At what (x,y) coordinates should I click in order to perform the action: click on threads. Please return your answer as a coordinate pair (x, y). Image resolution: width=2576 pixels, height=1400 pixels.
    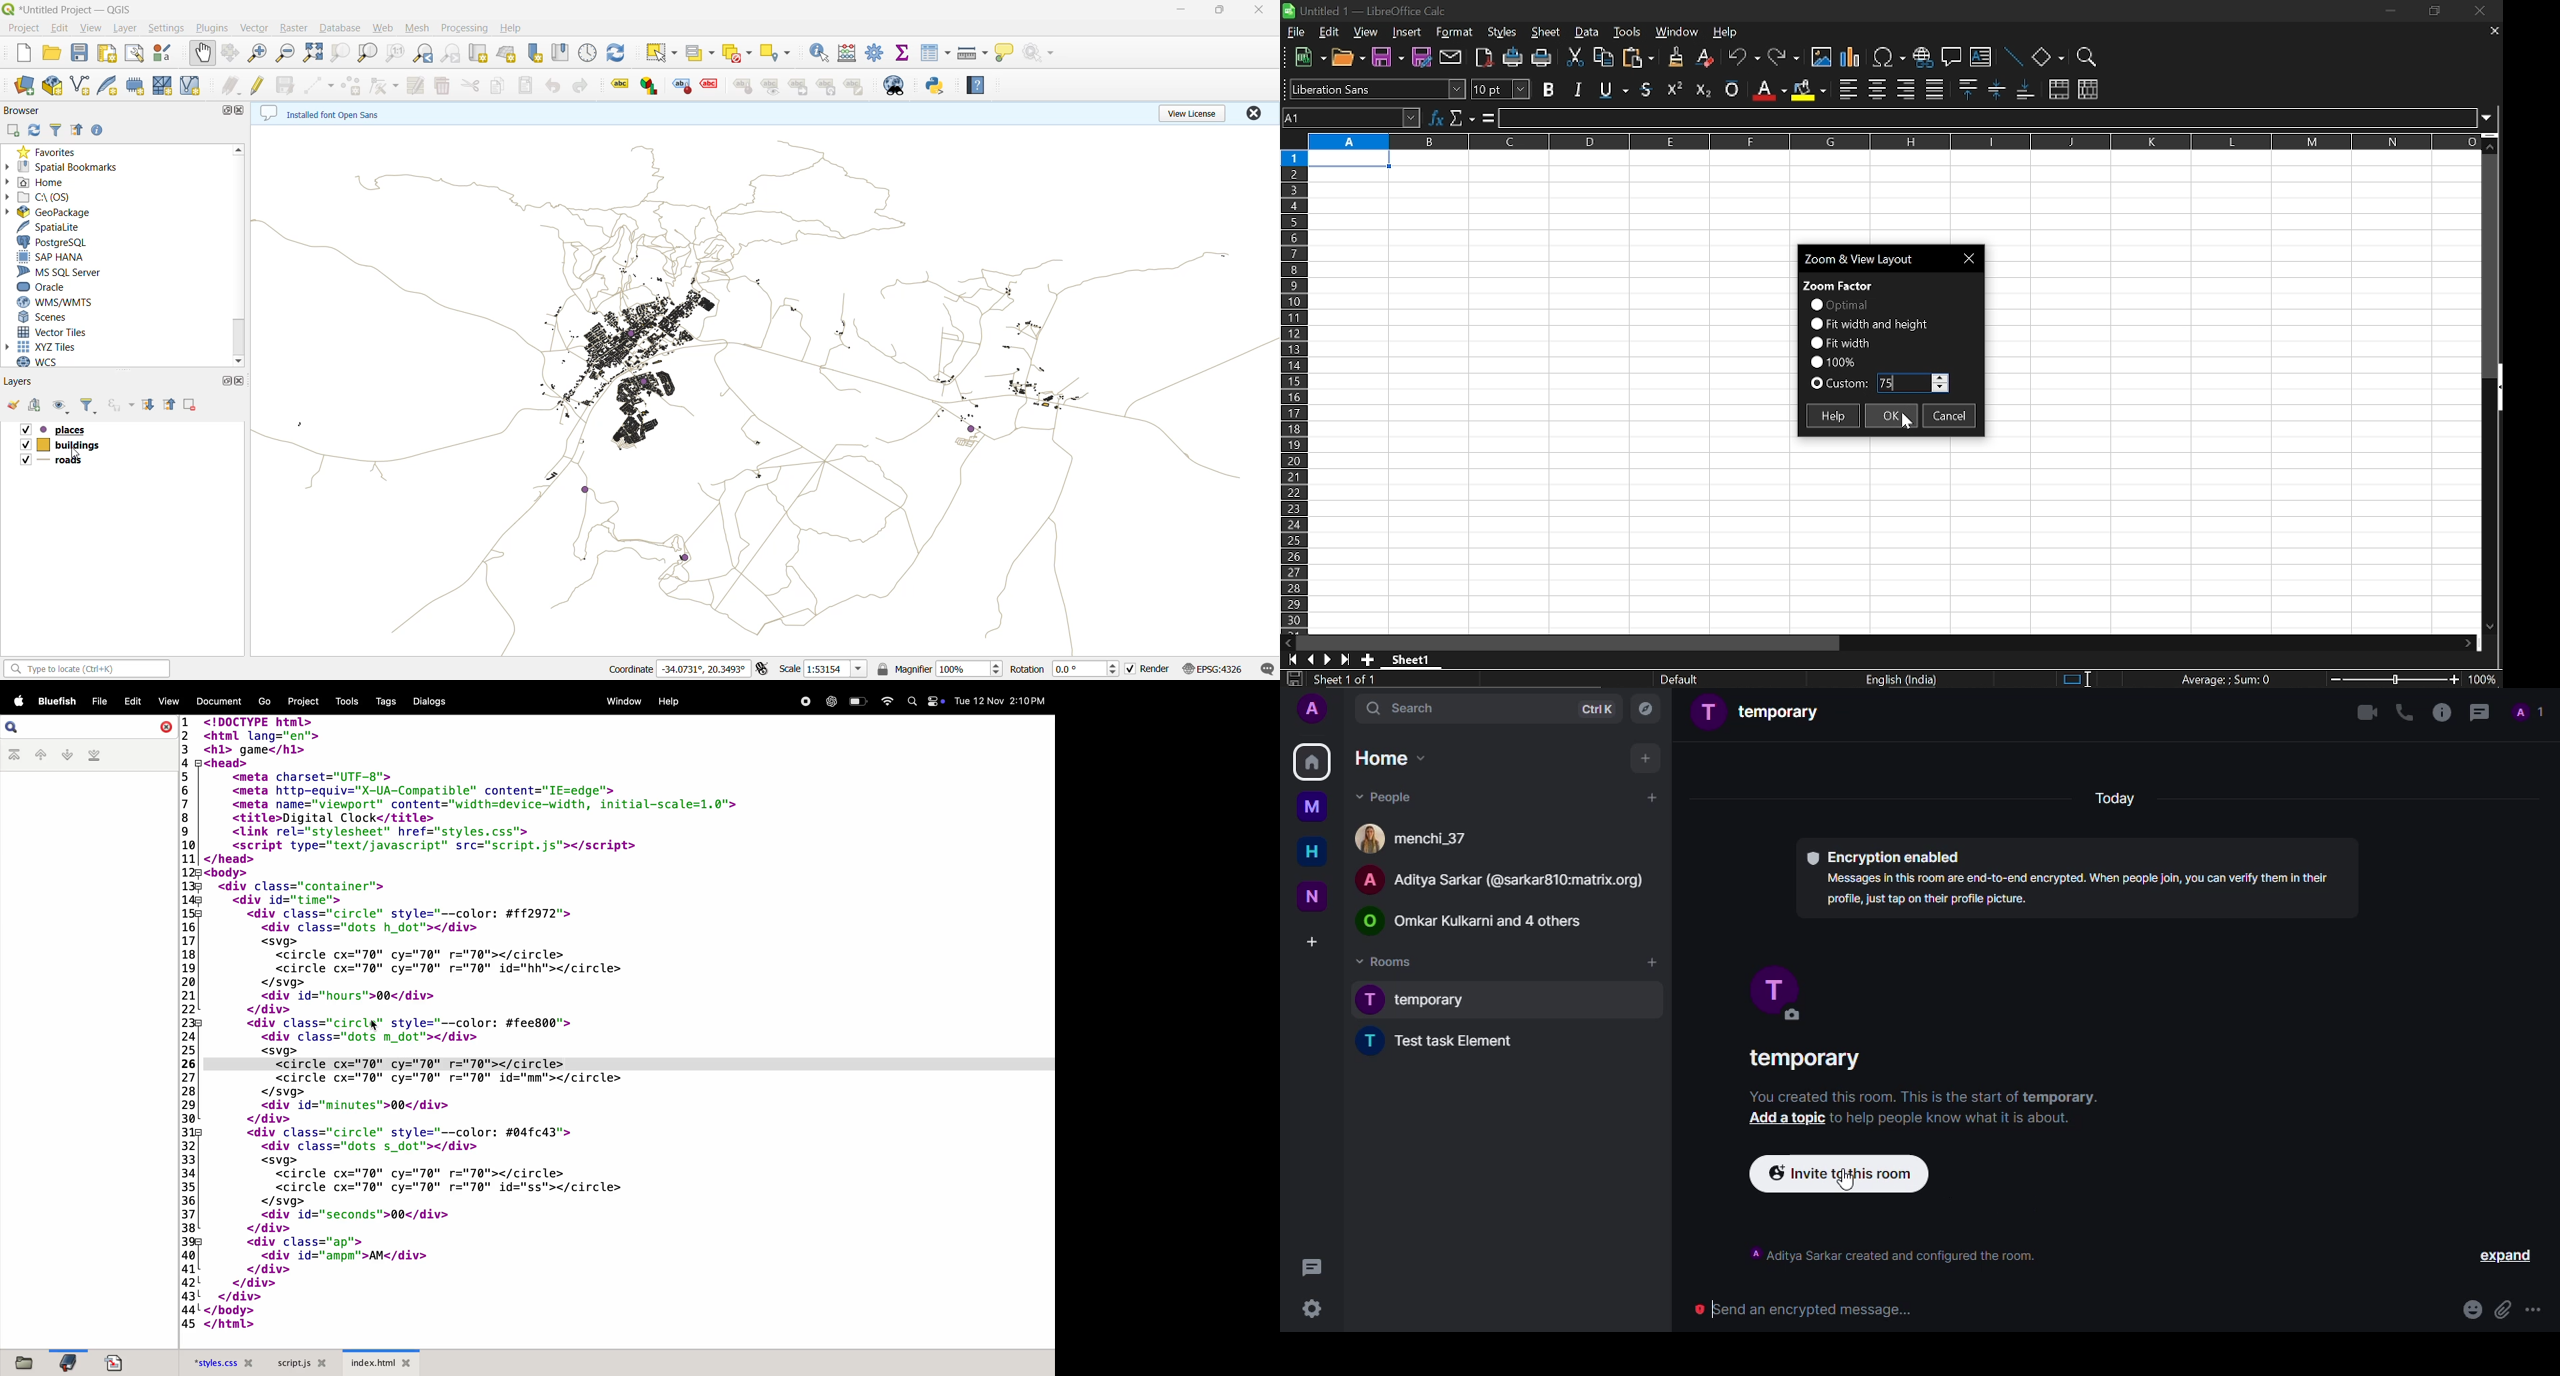
    Looking at the image, I should click on (2478, 712).